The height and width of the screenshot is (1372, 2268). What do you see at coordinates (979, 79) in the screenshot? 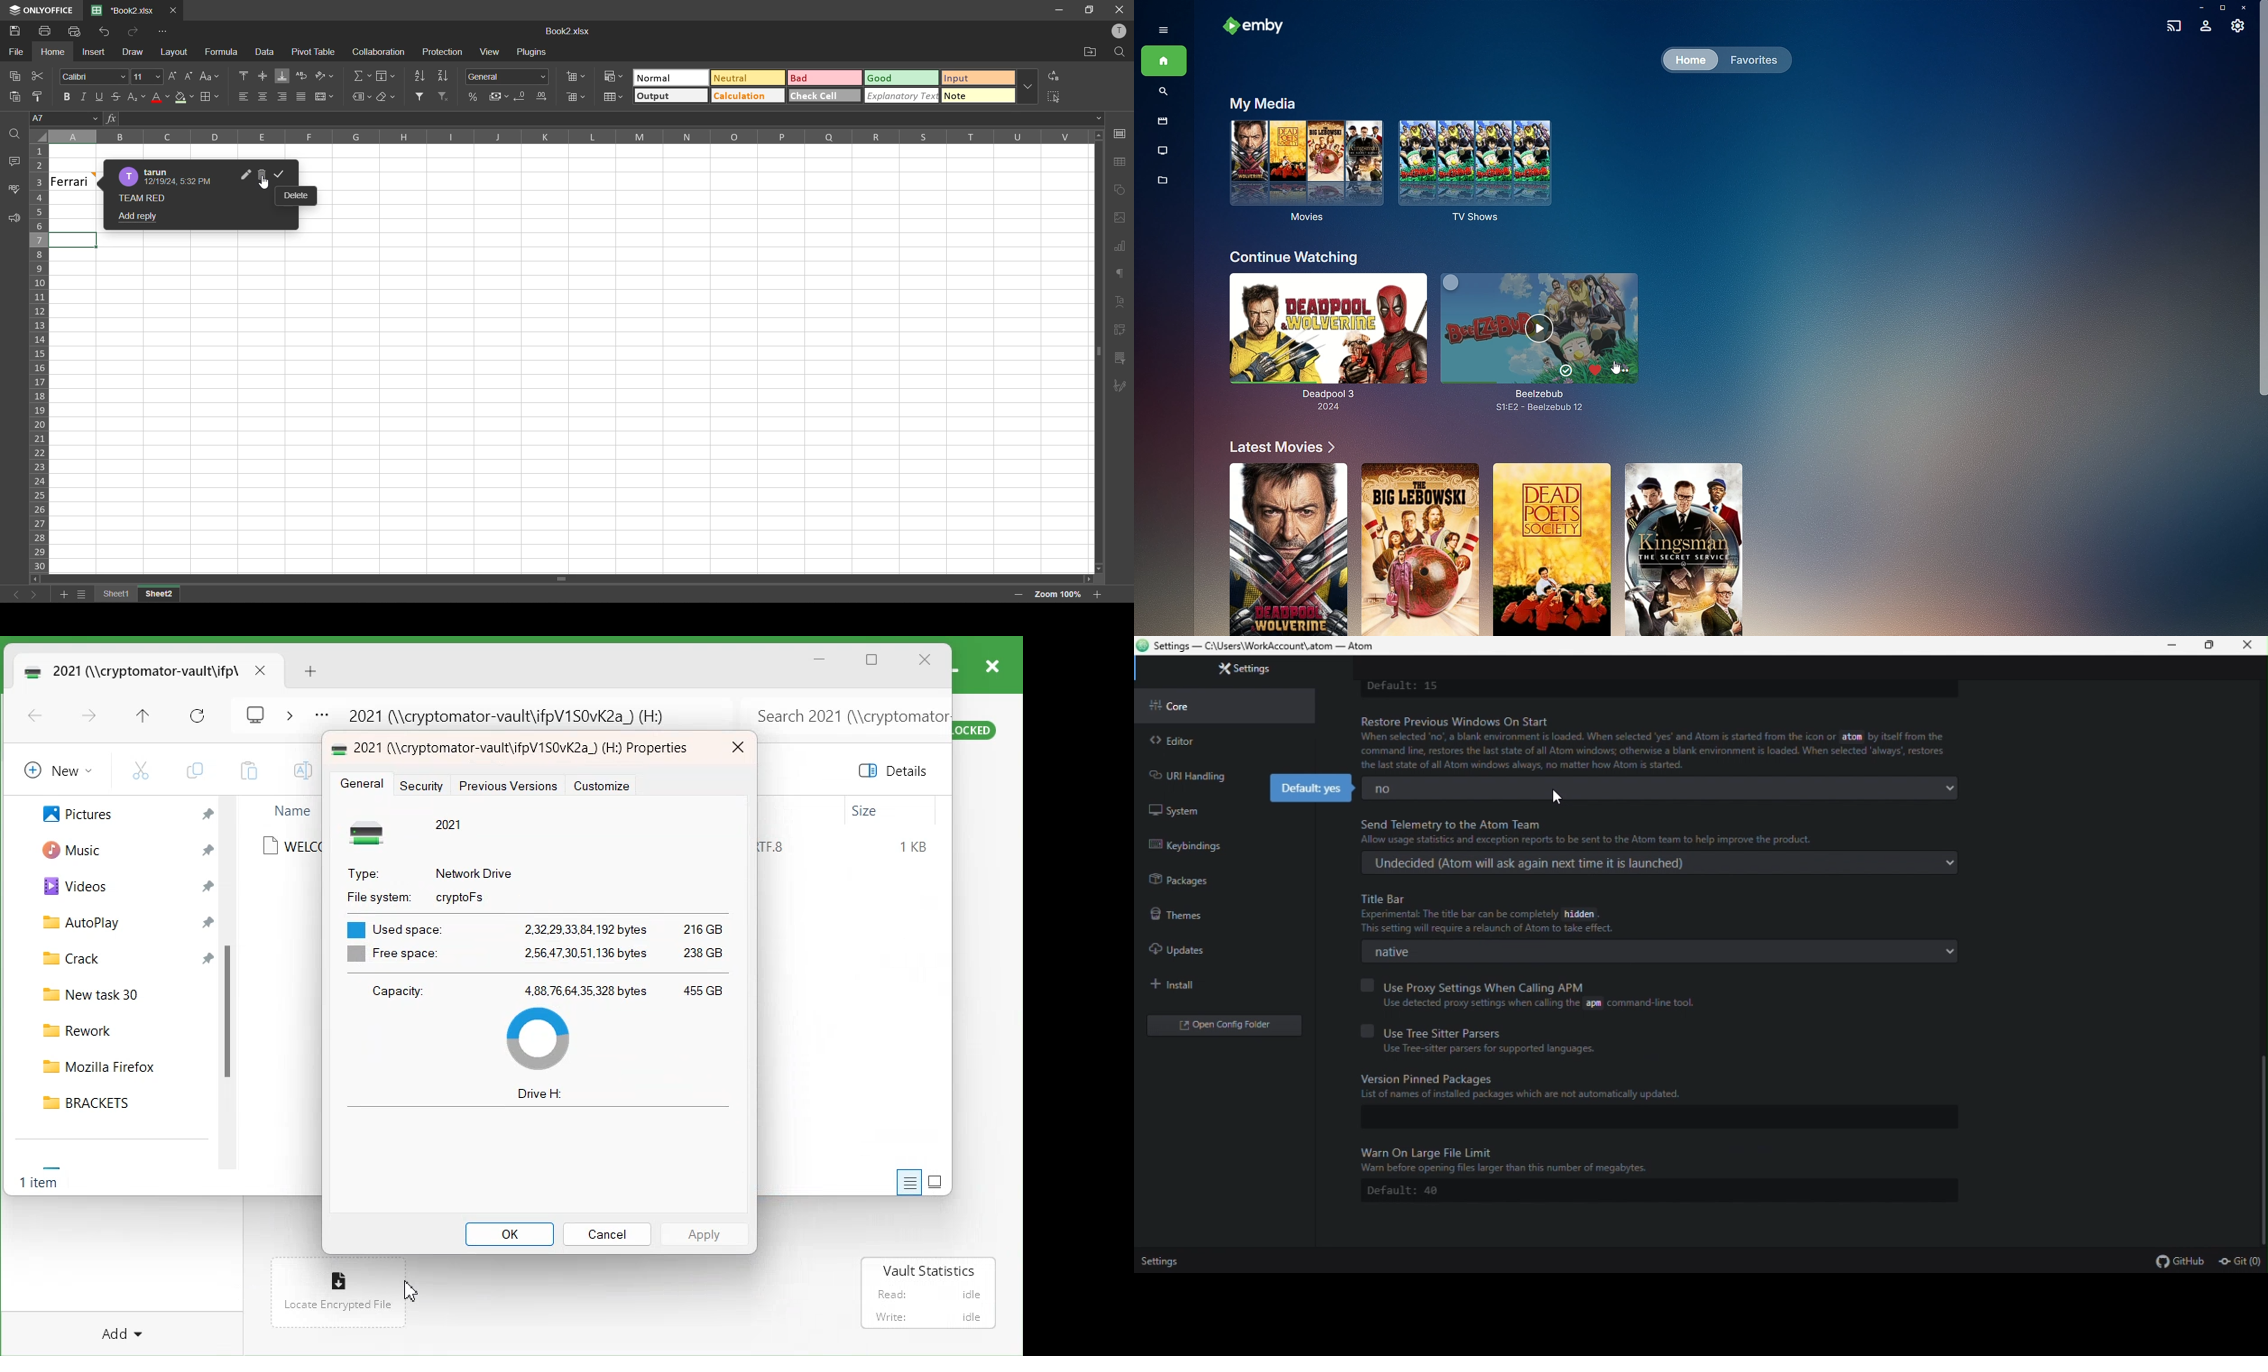
I see `input` at bounding box center [979, 79].